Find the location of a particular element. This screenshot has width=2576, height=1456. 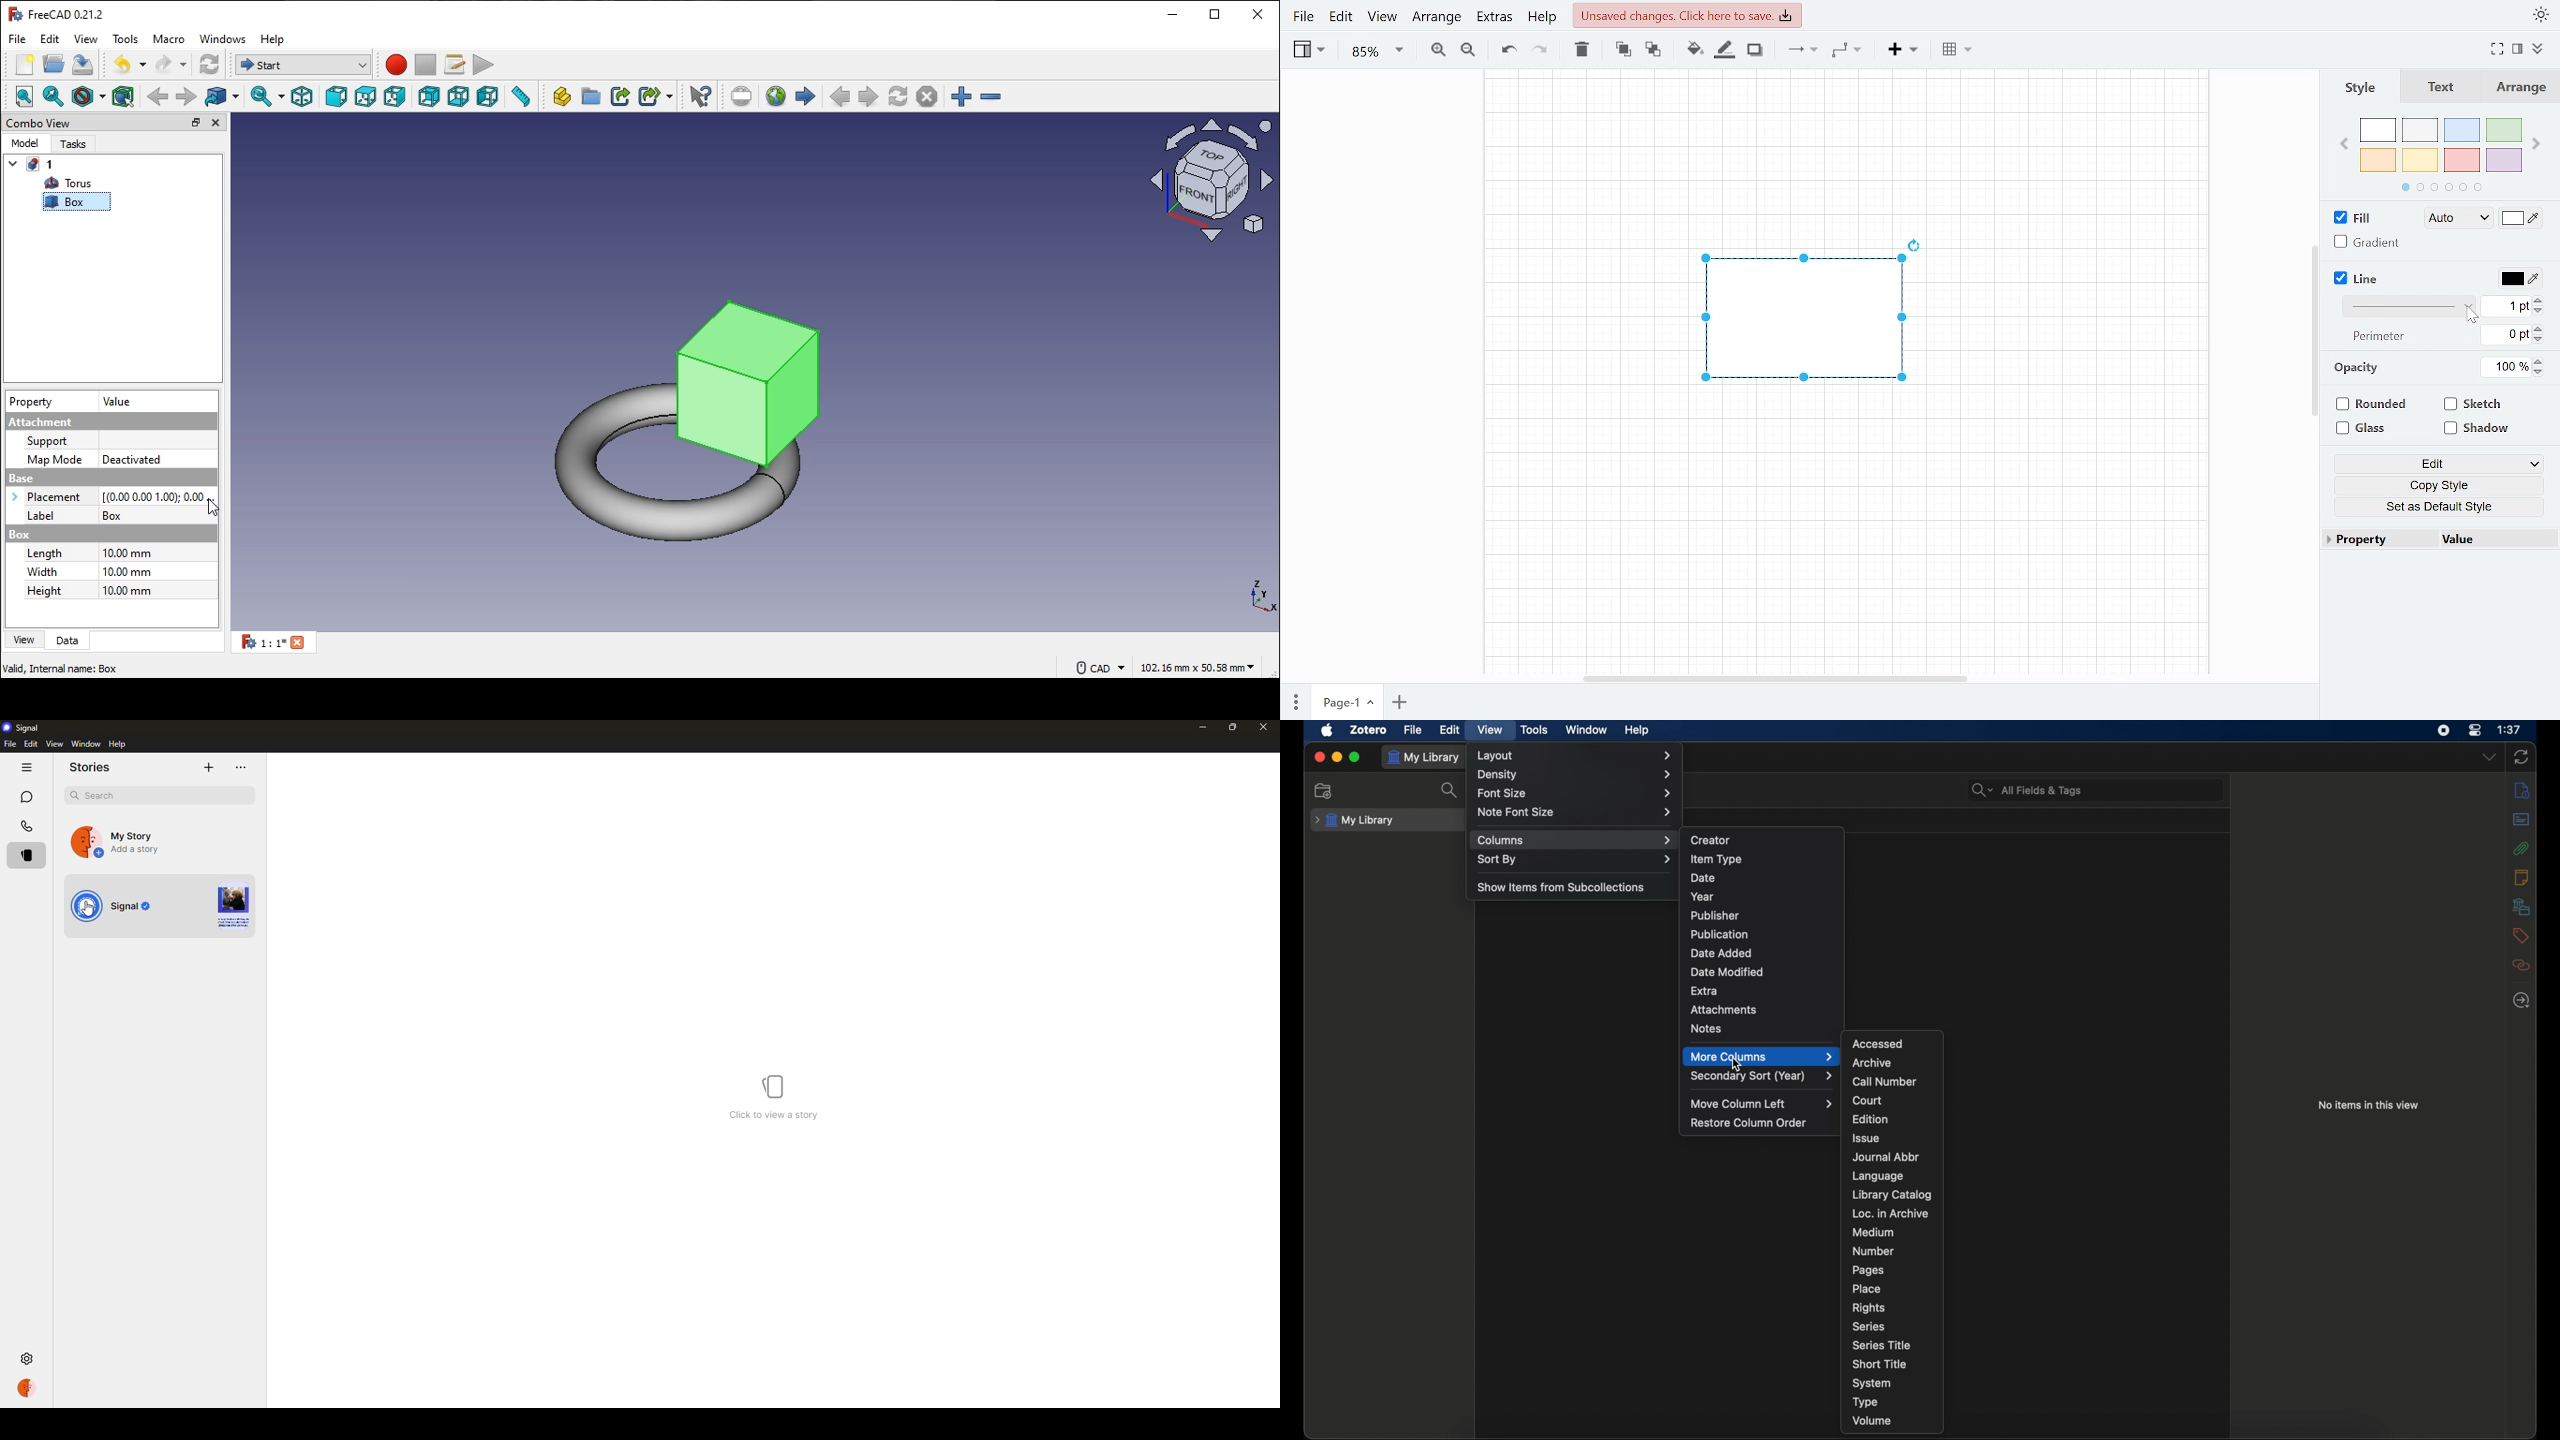

help is located at coordinates (275, 39).